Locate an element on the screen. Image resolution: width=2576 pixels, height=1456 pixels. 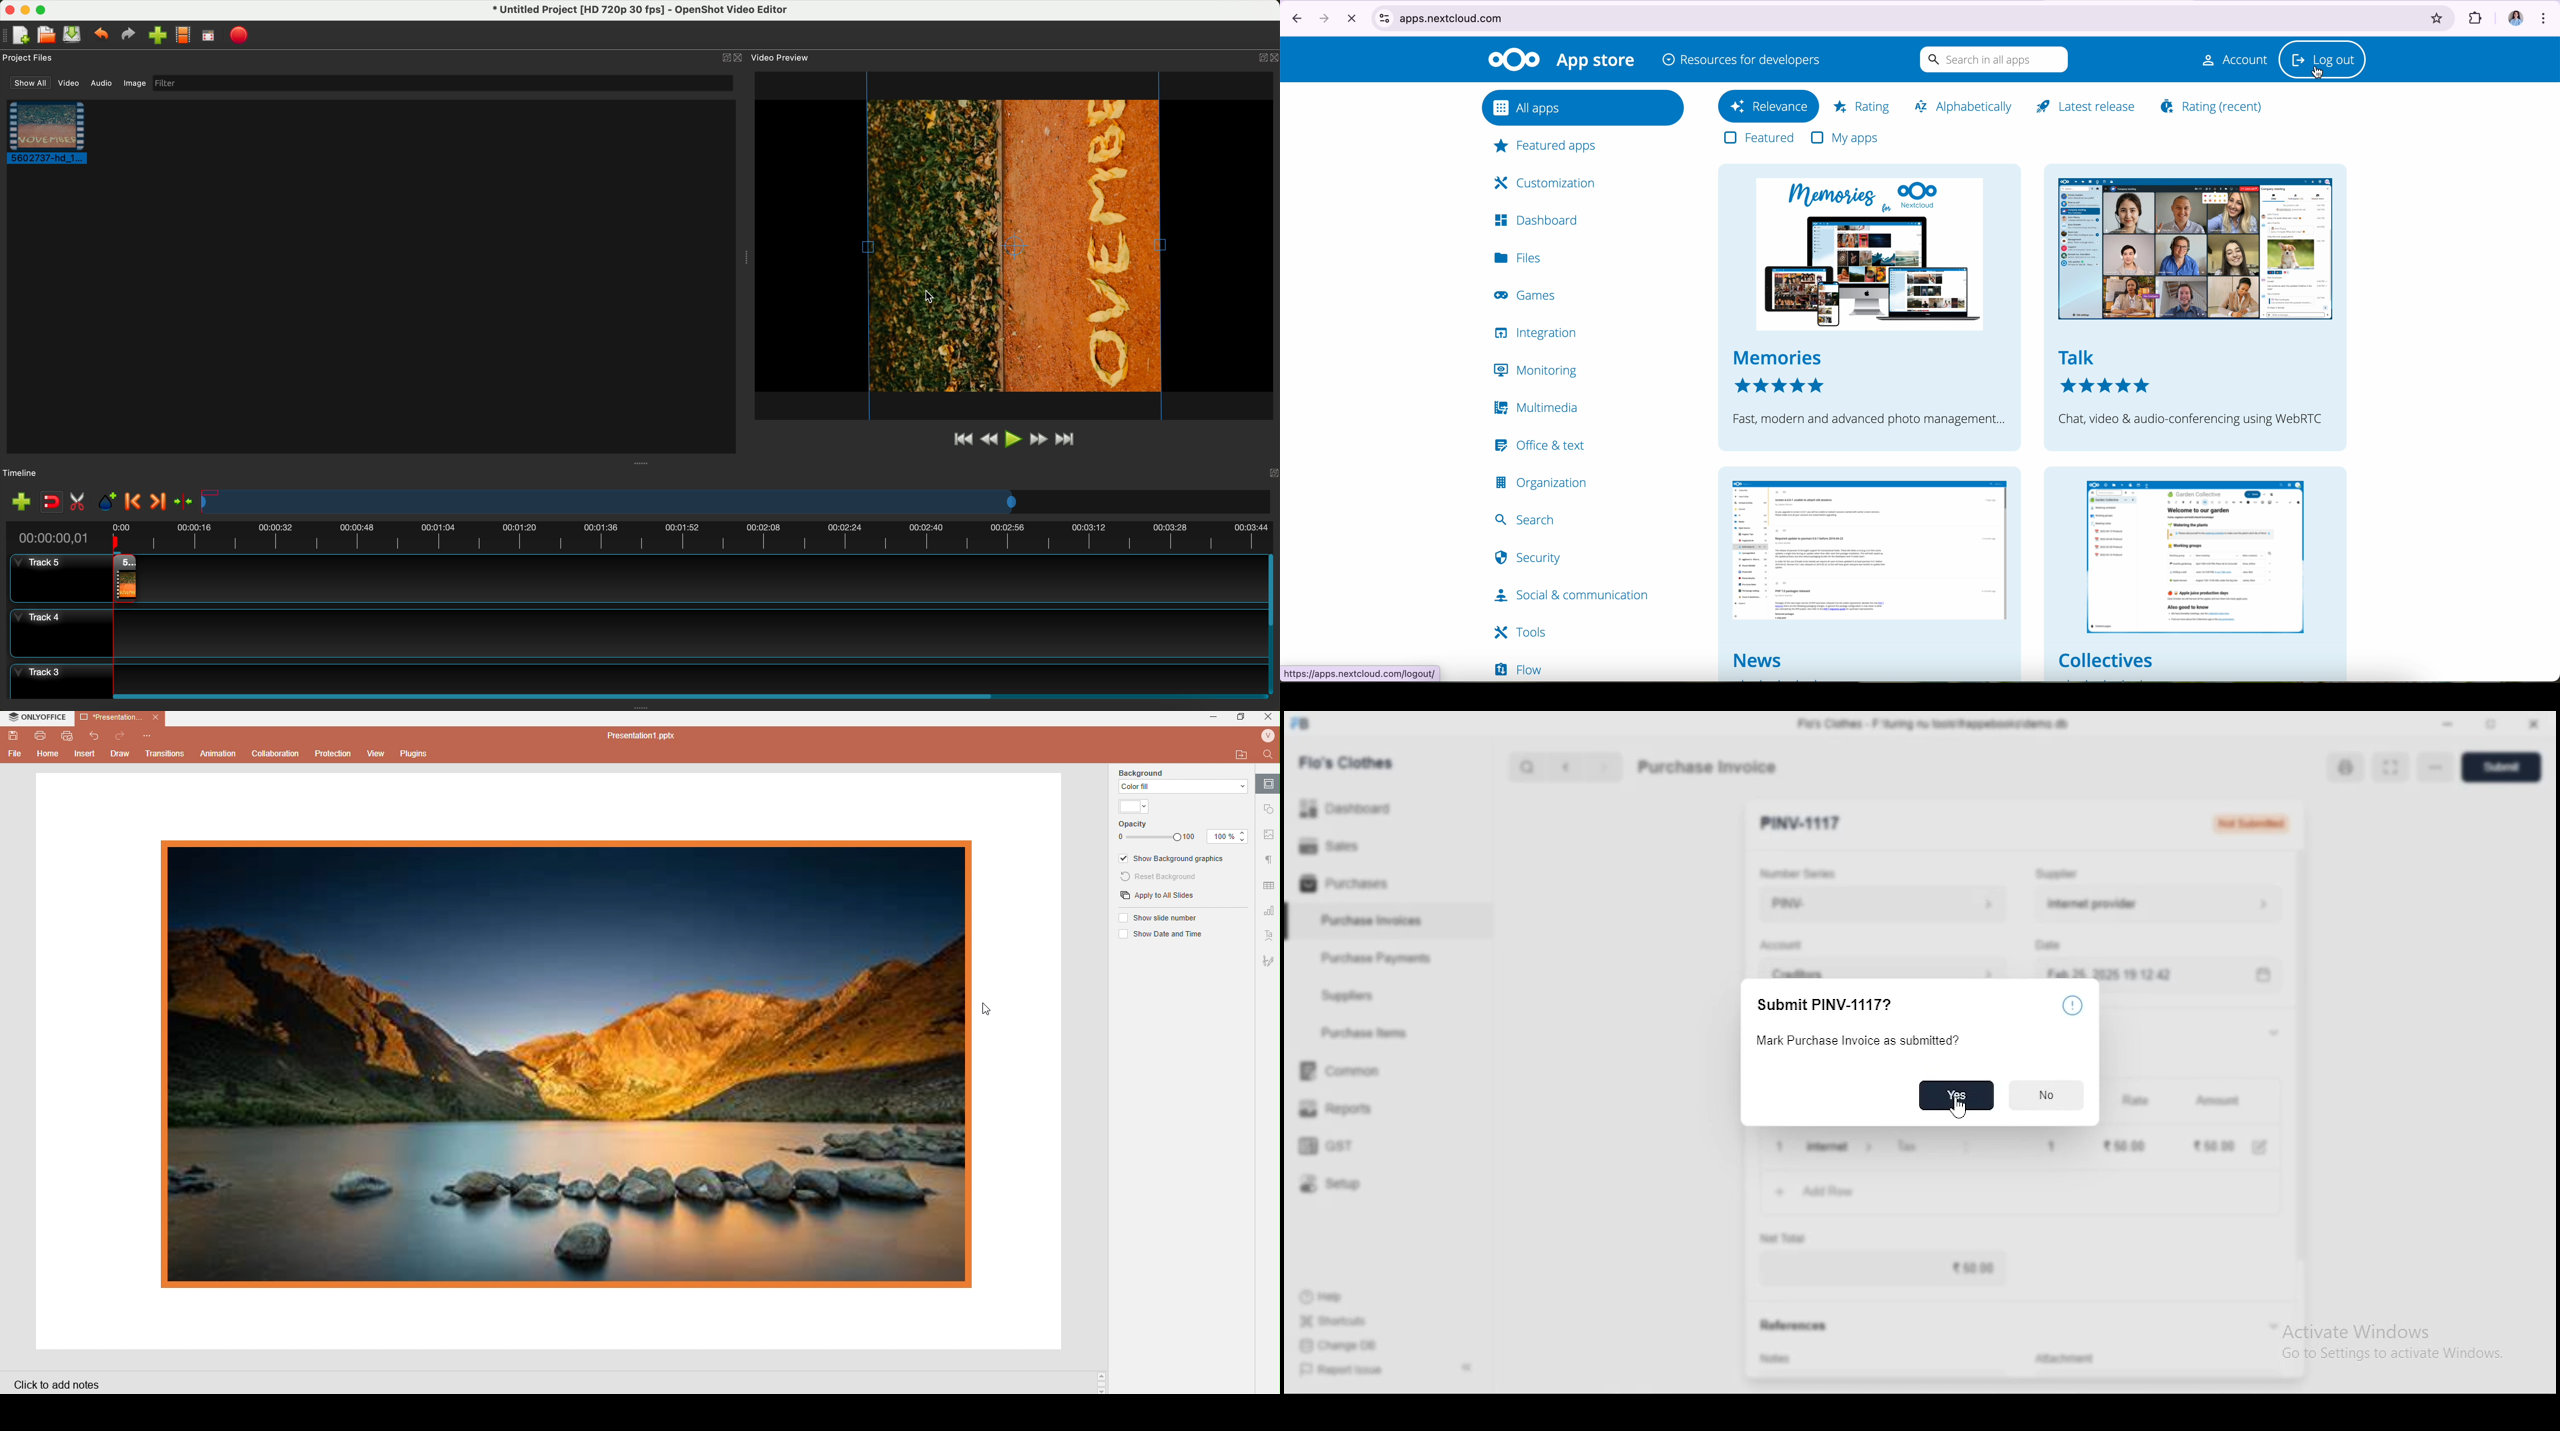
monitoring is located at coordinates (1538, 370).